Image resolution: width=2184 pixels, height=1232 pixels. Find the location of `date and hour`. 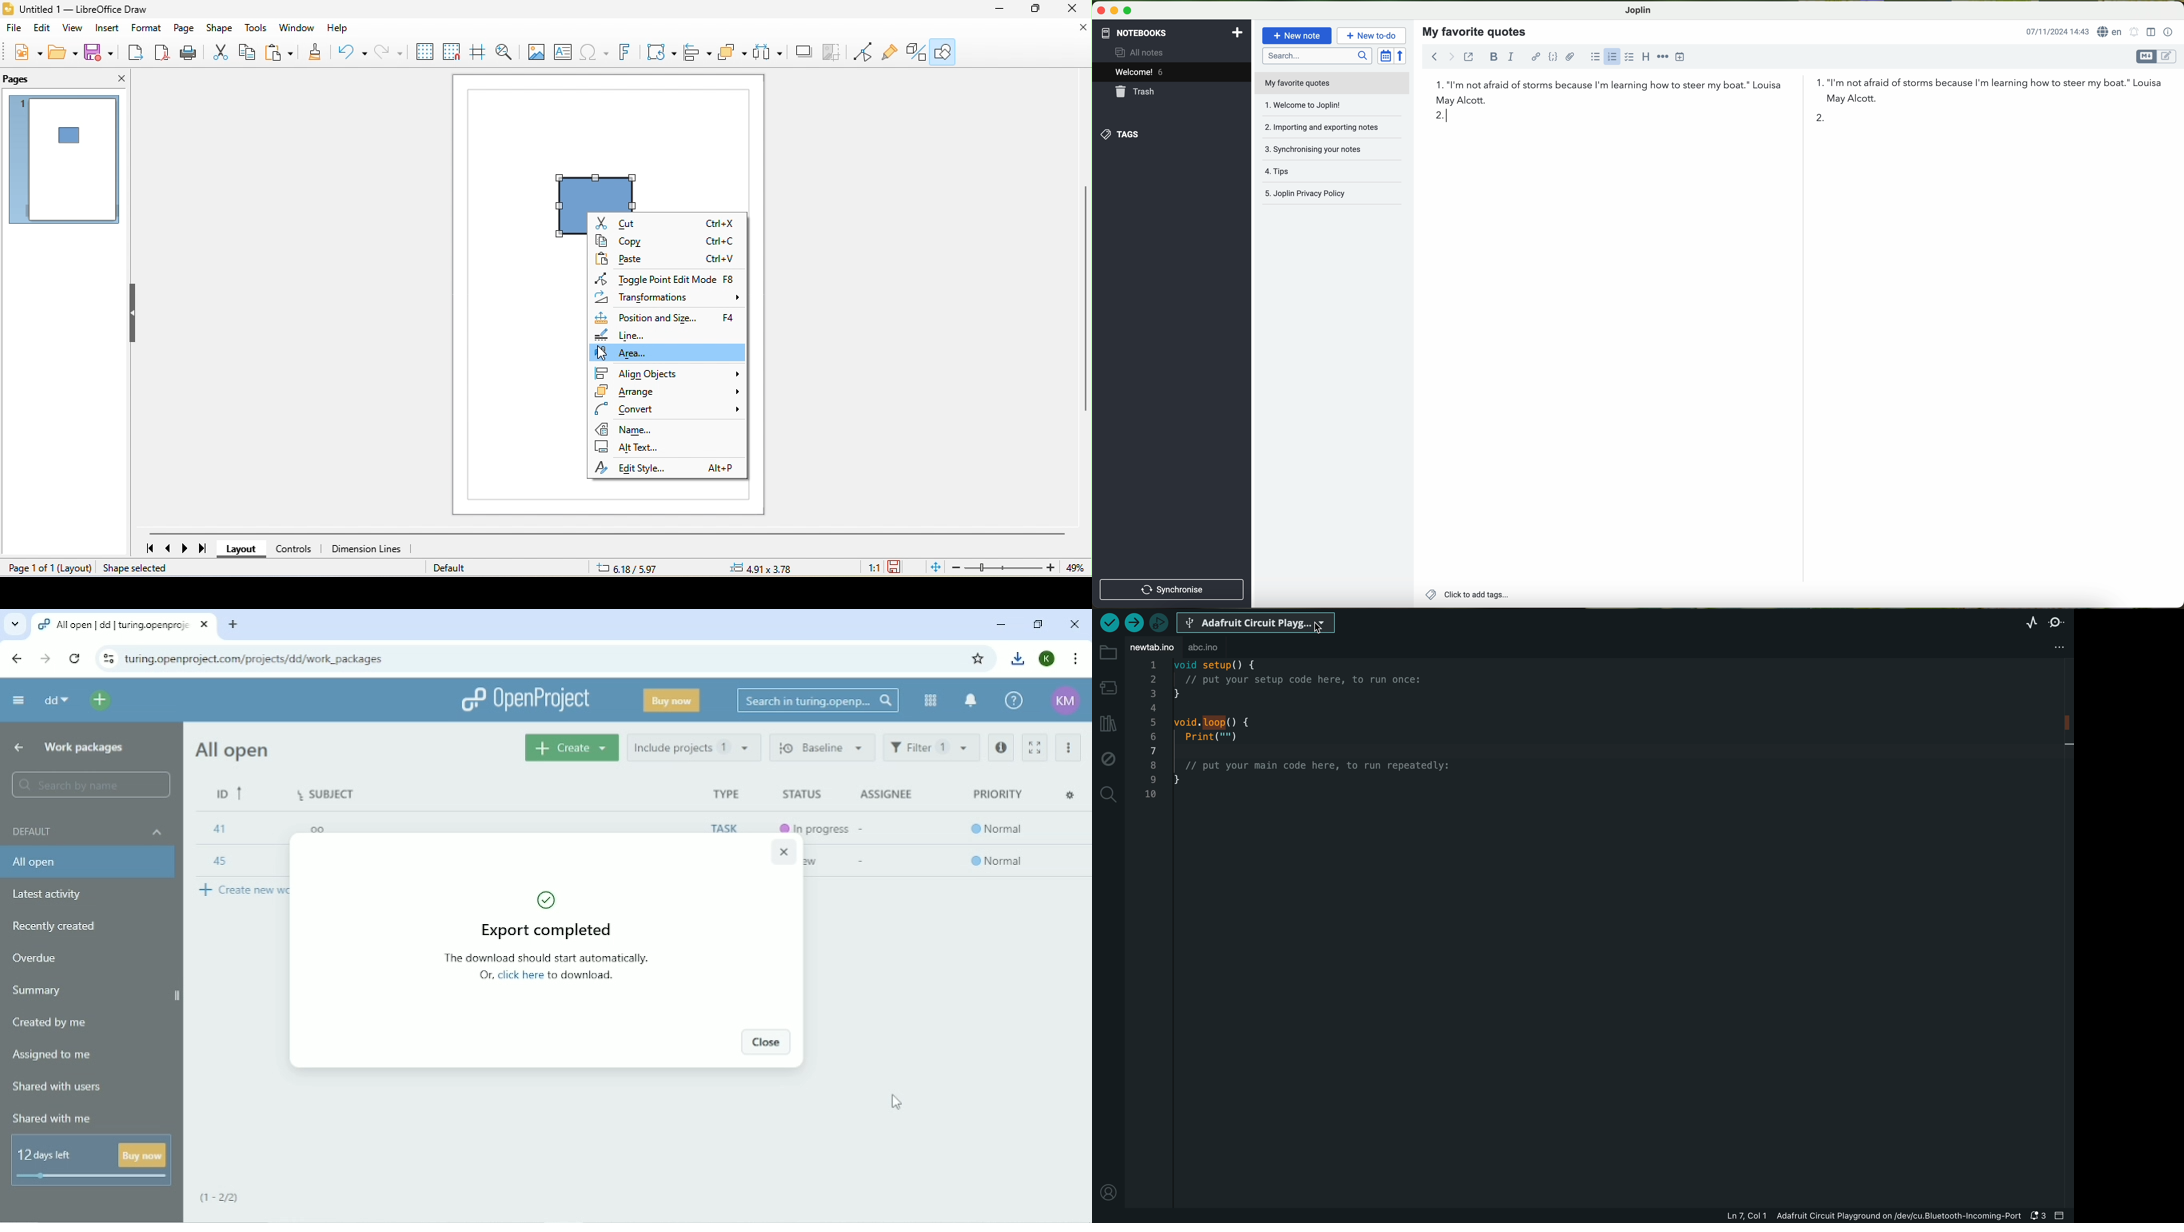

date and hour is located at coordinates (2056, 31).